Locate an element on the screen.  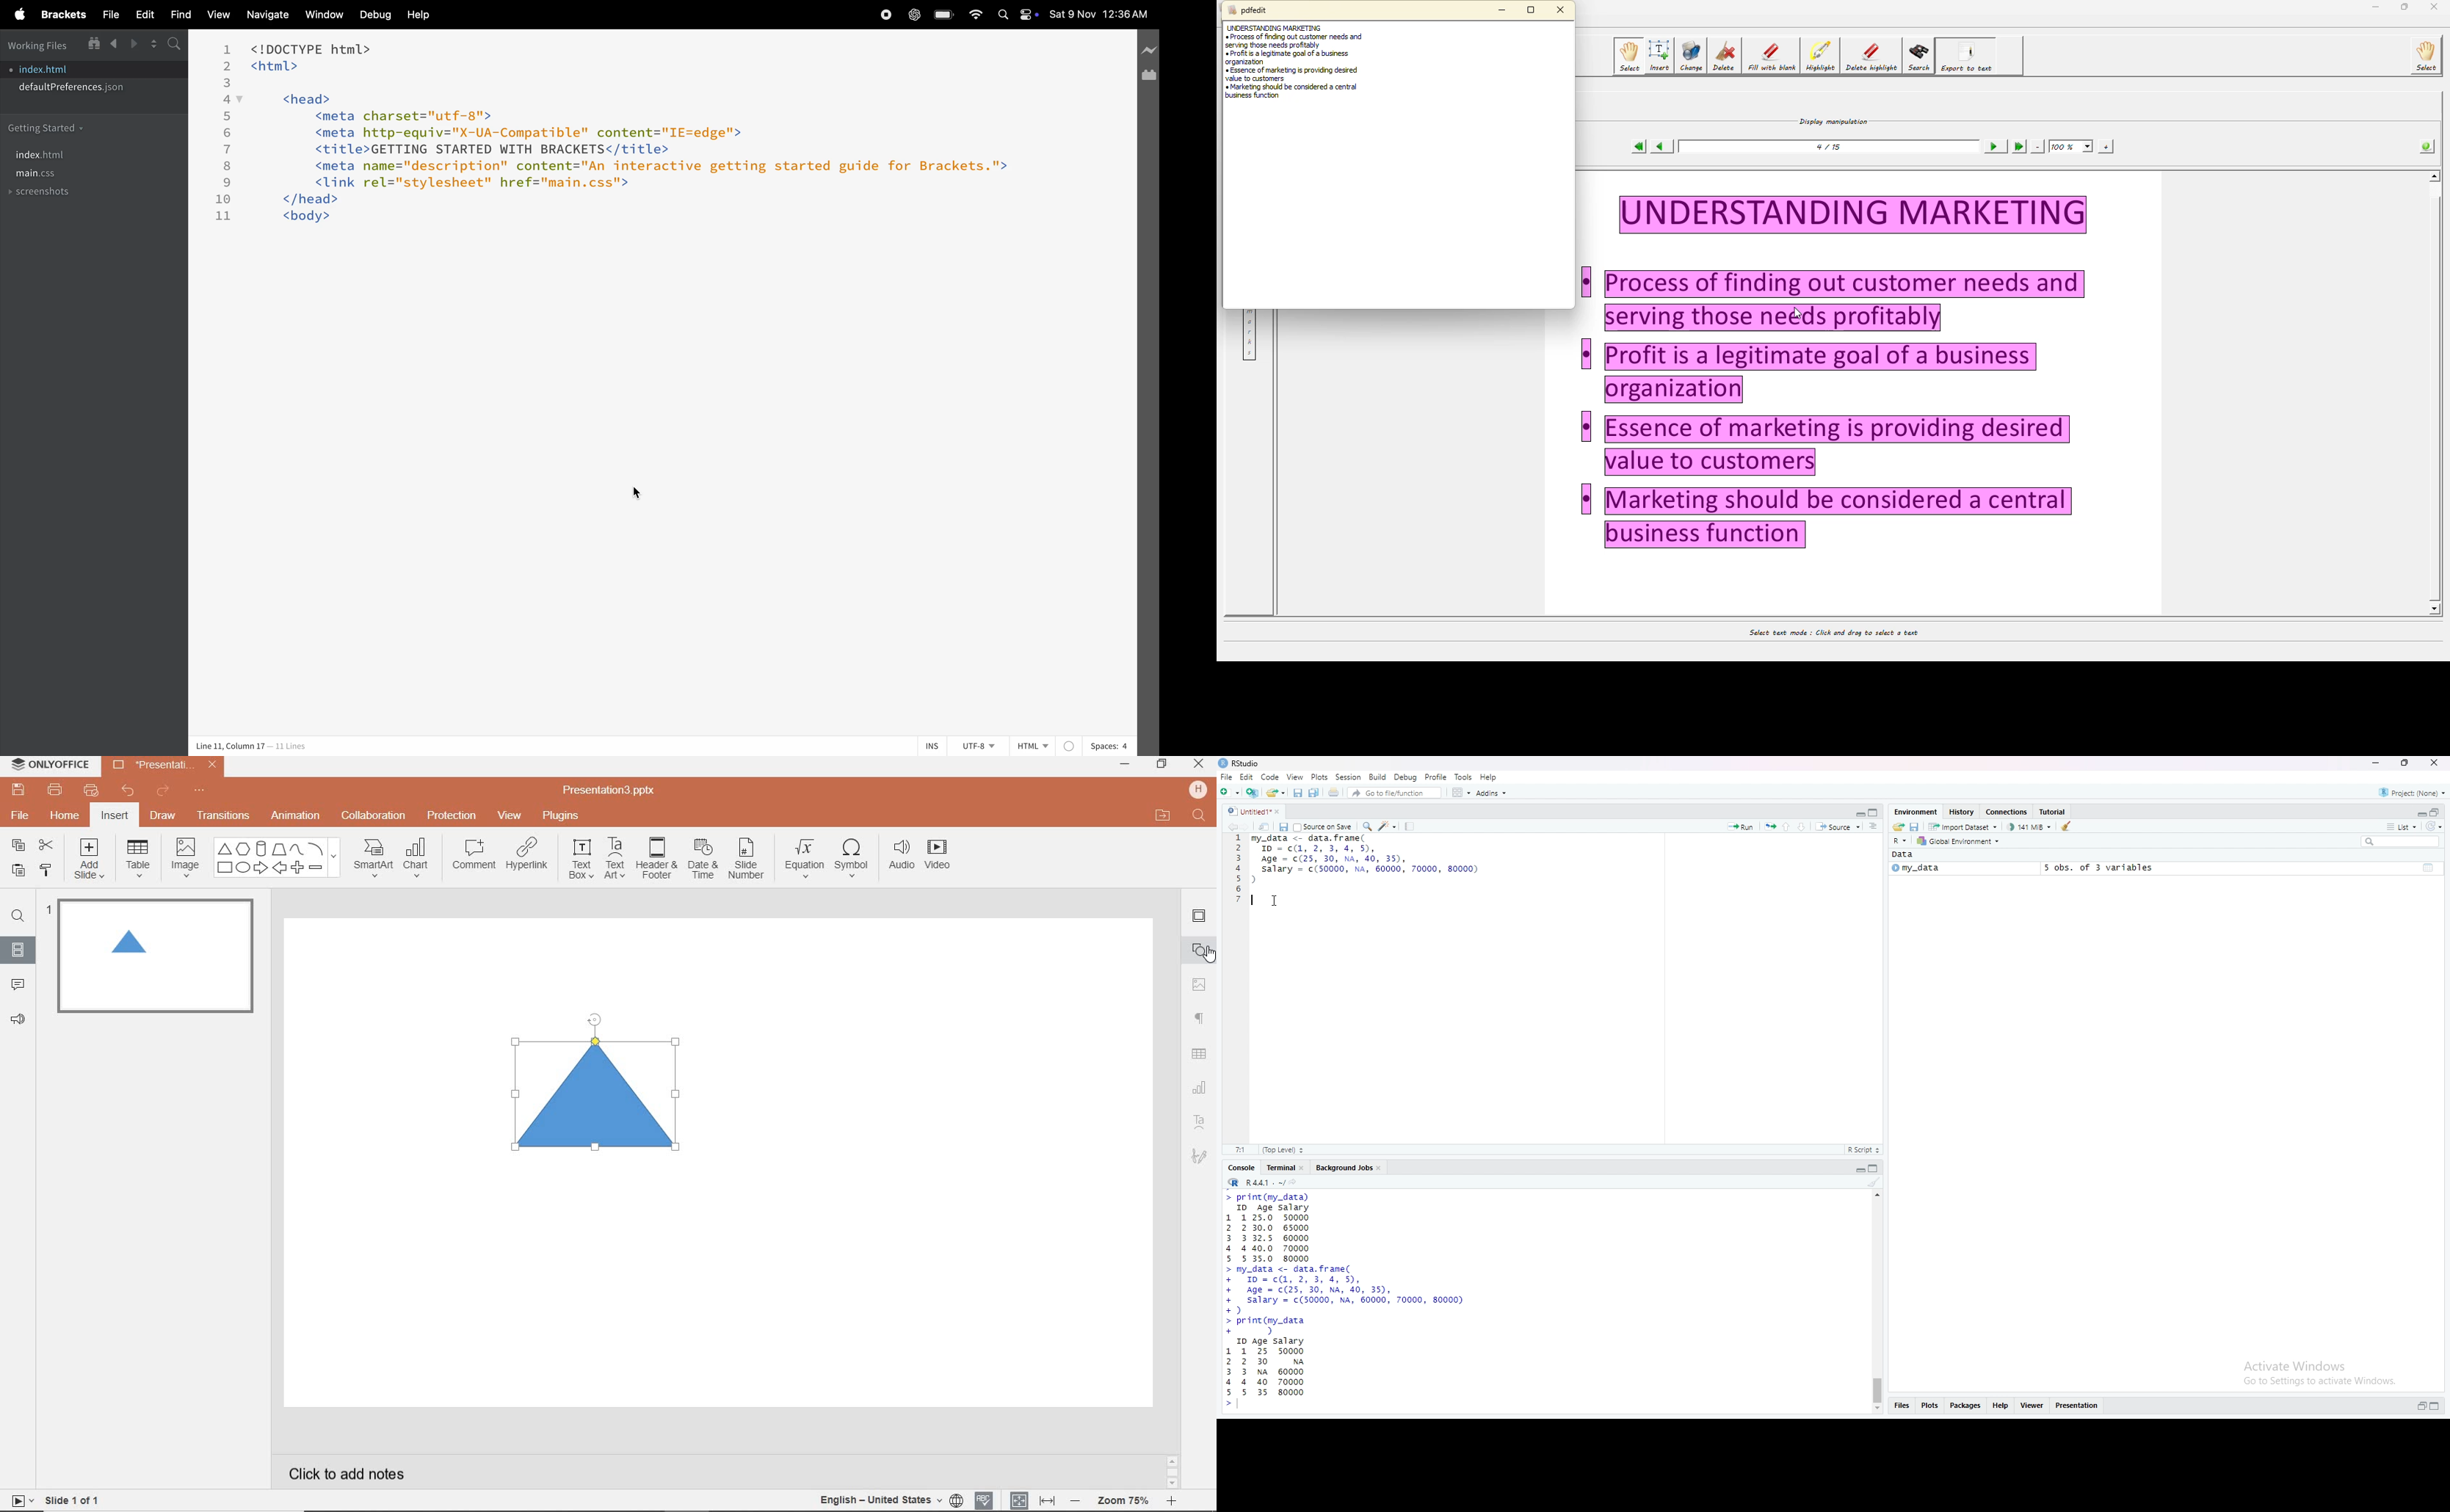
Go to file/function is located at coordinates (1395, 793).